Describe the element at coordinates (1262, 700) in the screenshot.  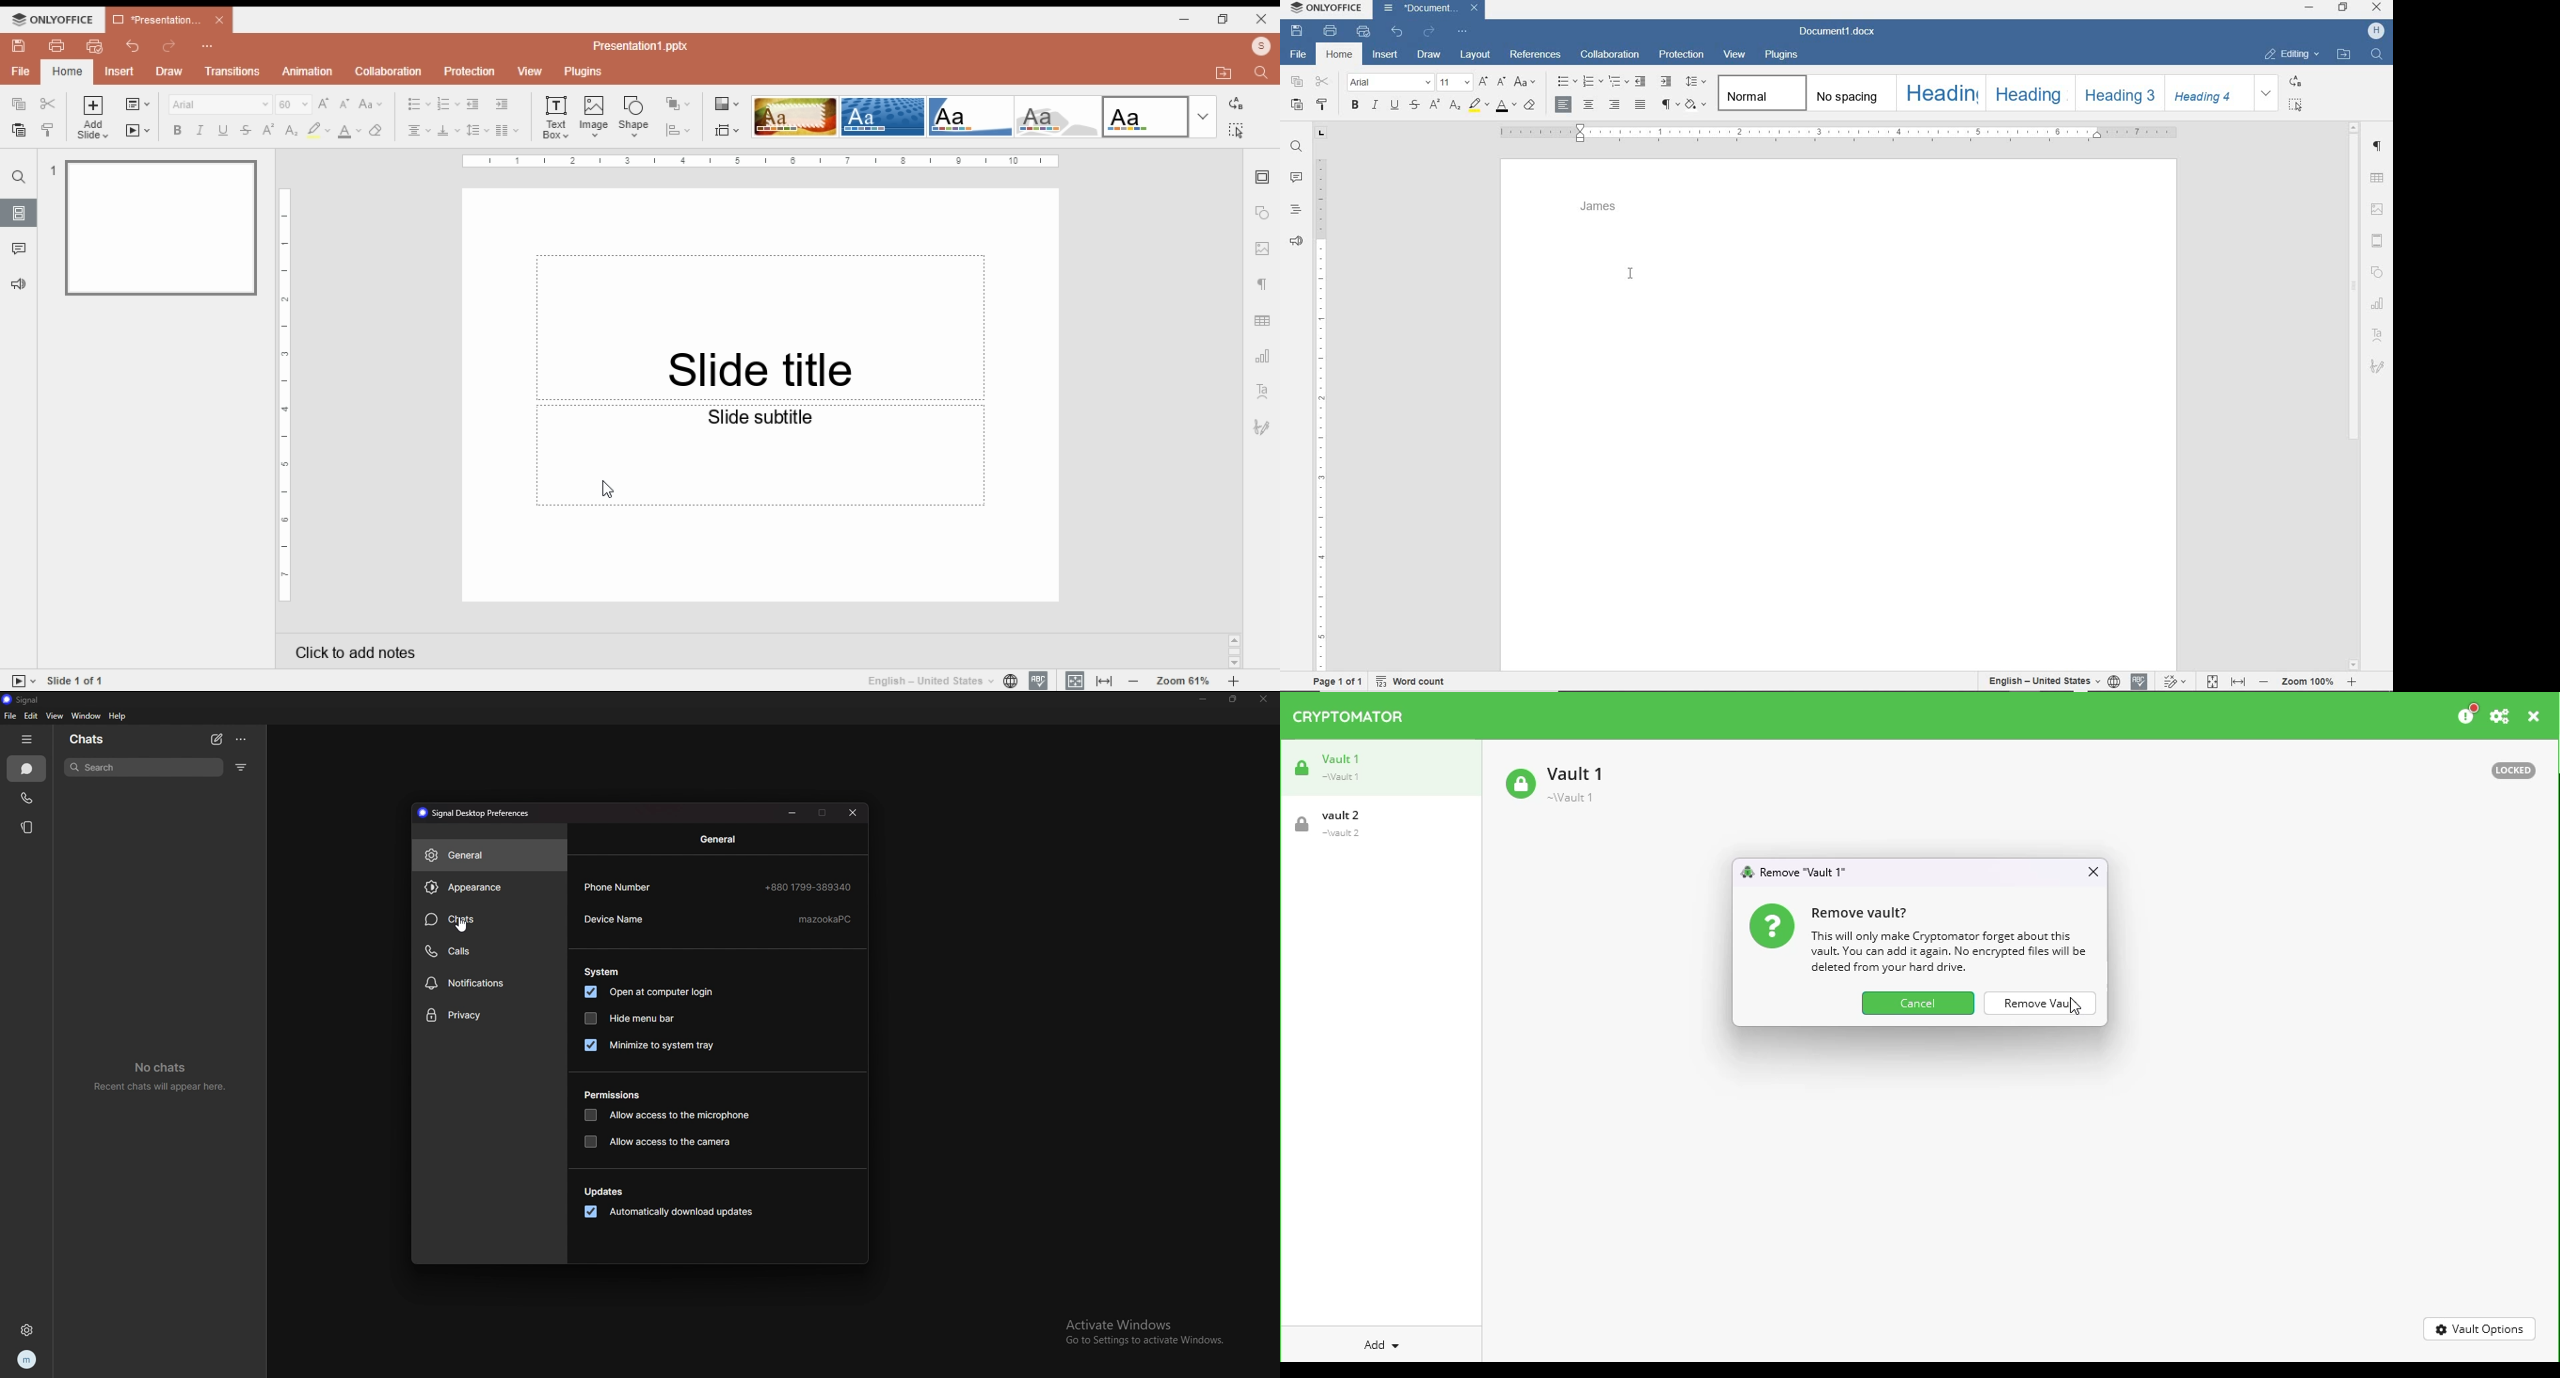
I see `close` at that location.